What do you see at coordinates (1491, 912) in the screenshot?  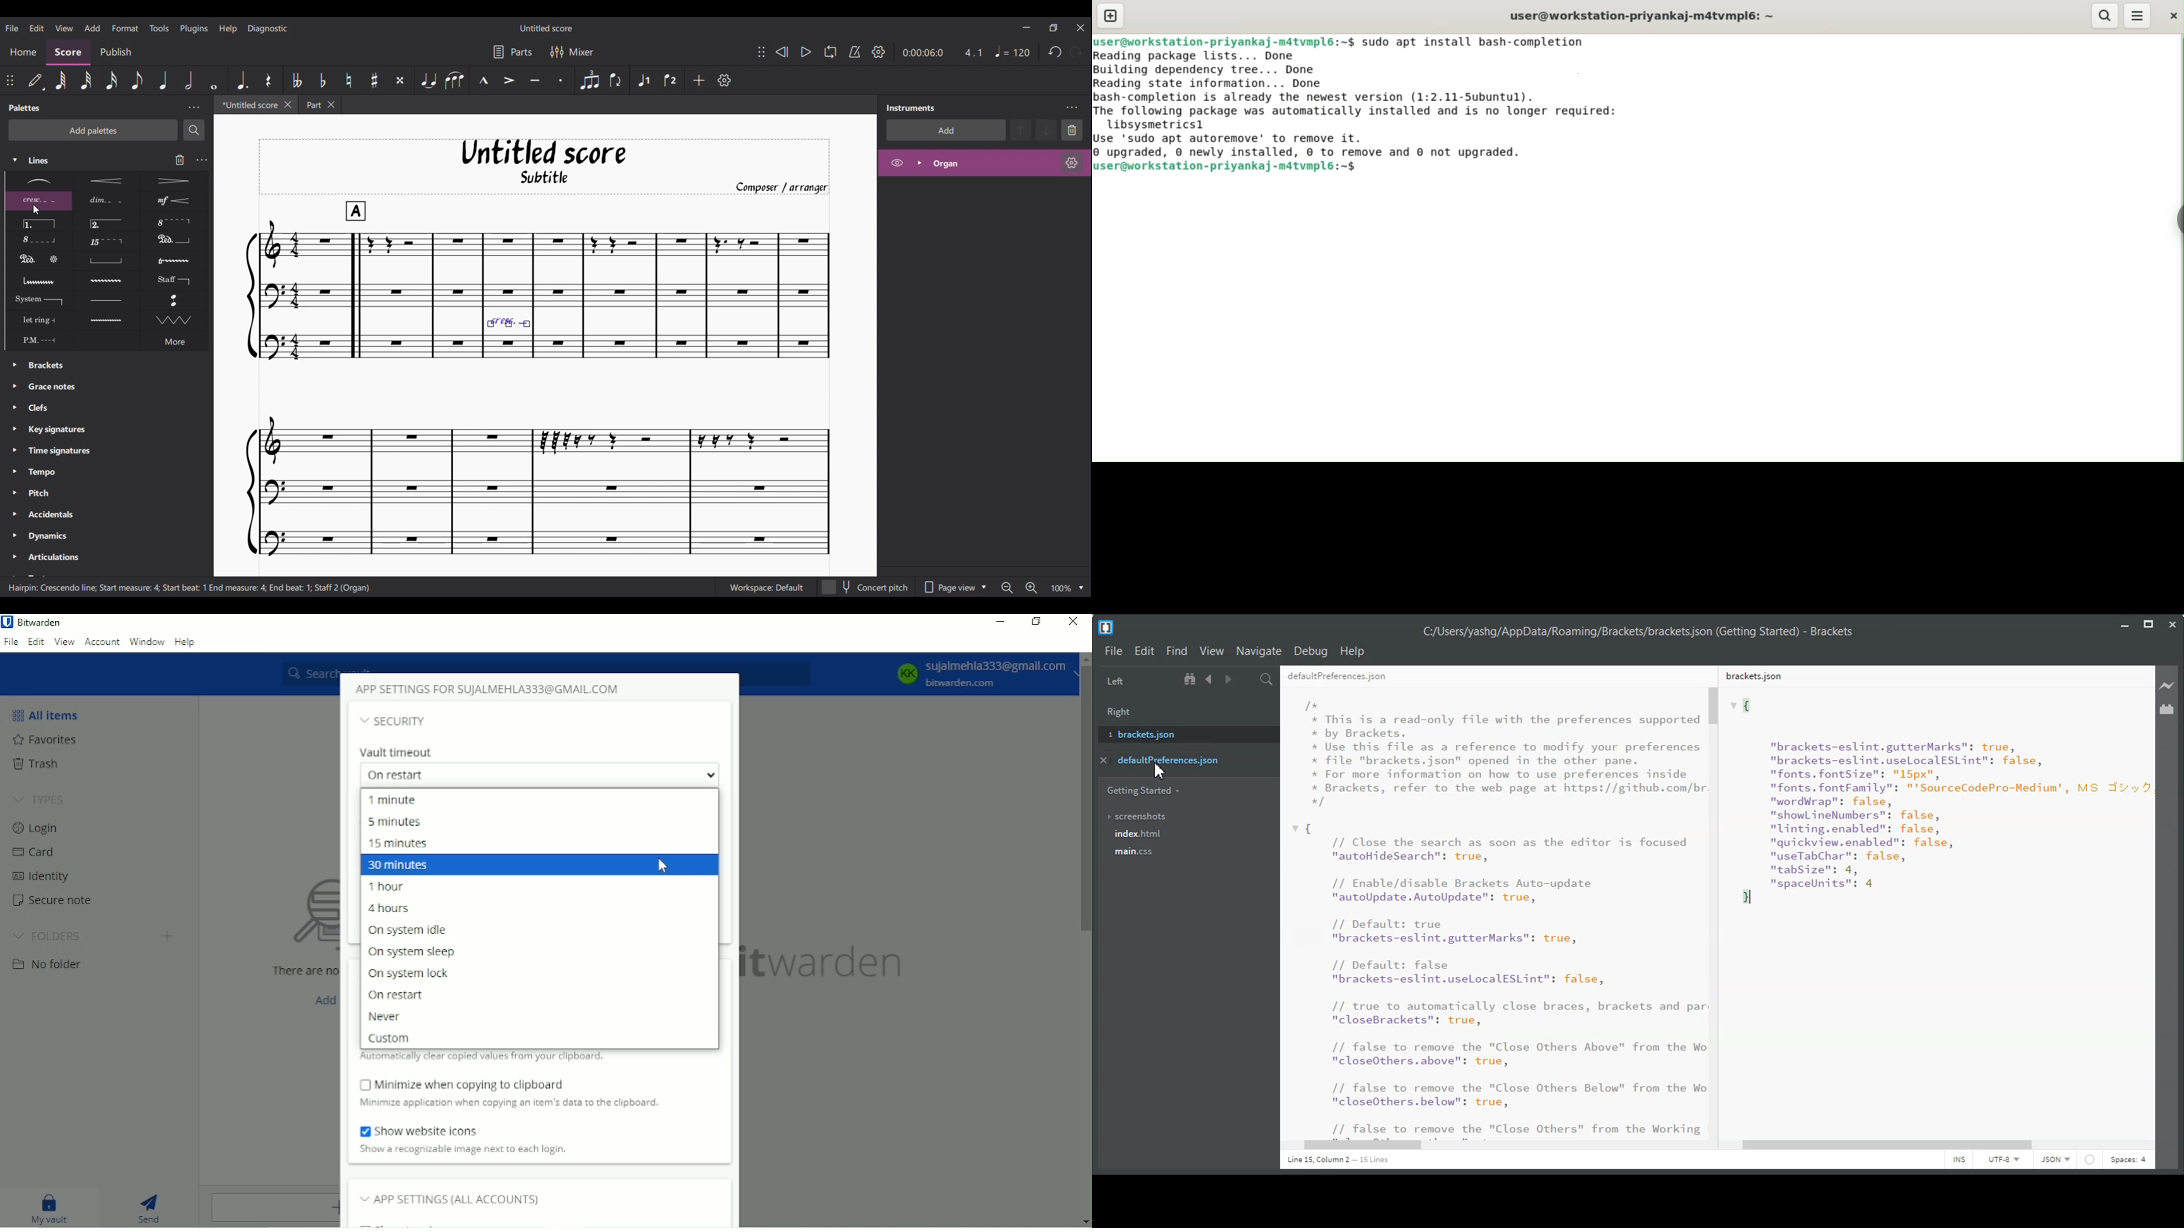 I see `Text` at bounding box center [1491, 912].